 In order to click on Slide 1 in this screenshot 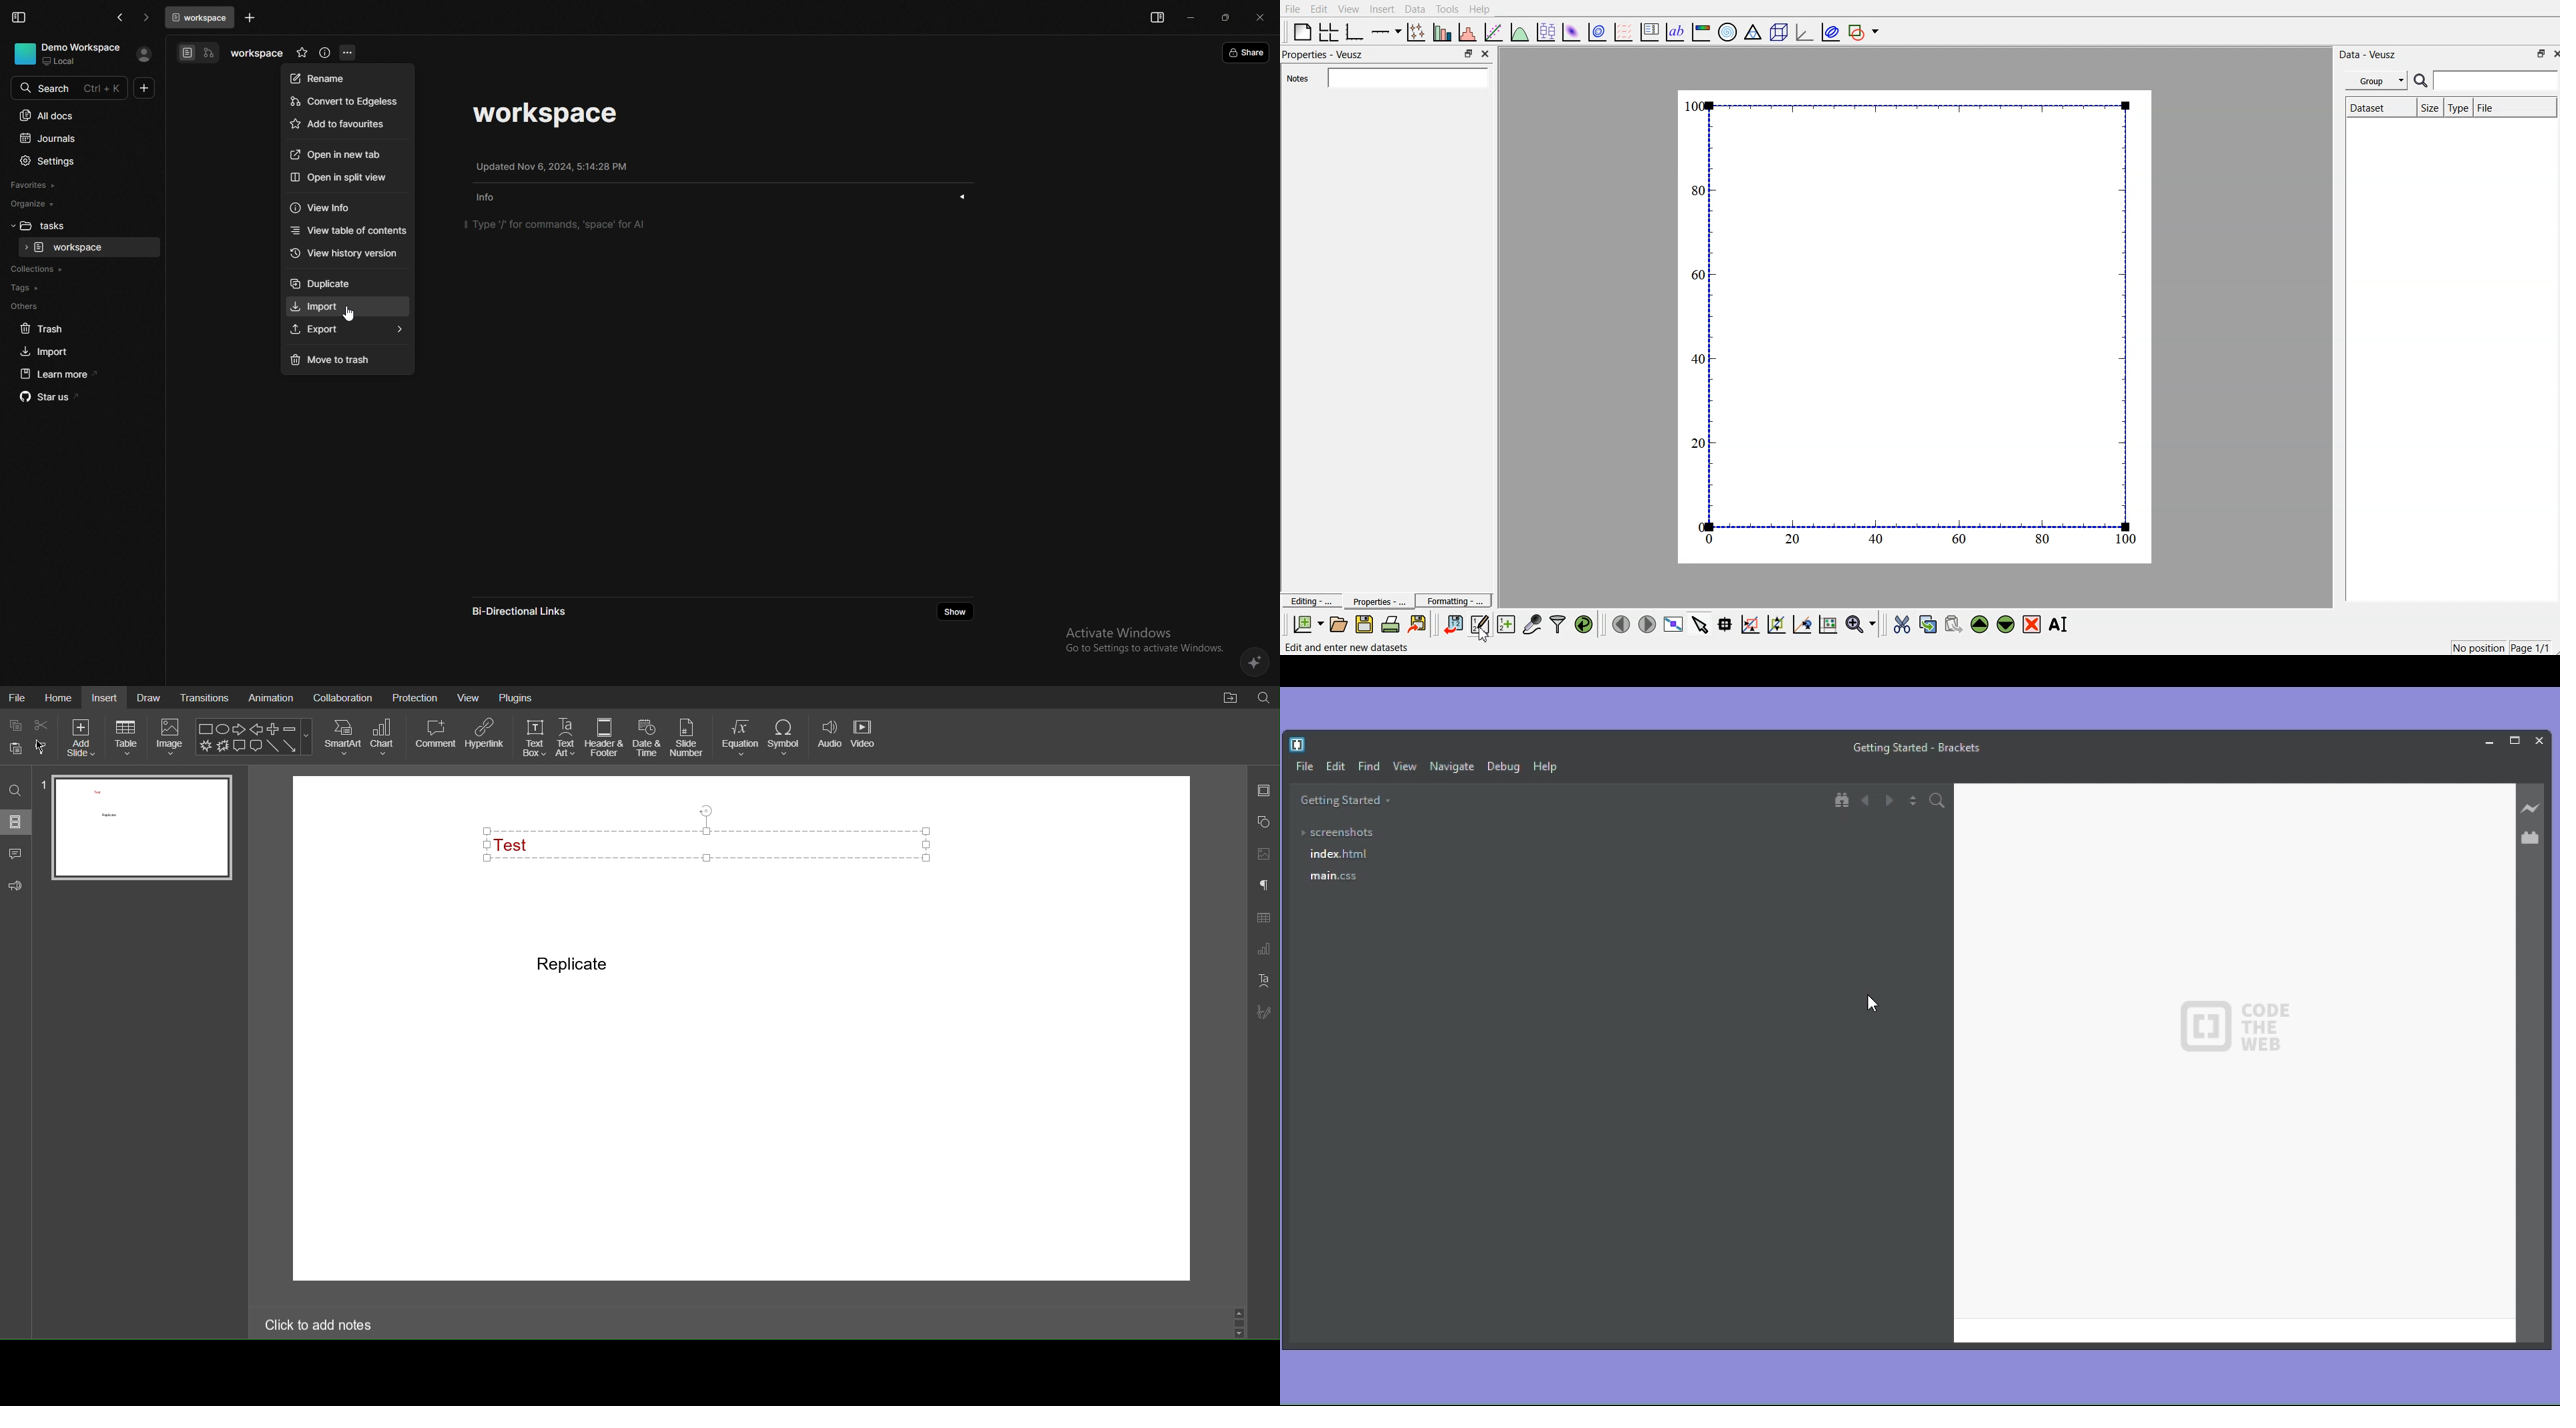, I will do `click(140, 829)`.